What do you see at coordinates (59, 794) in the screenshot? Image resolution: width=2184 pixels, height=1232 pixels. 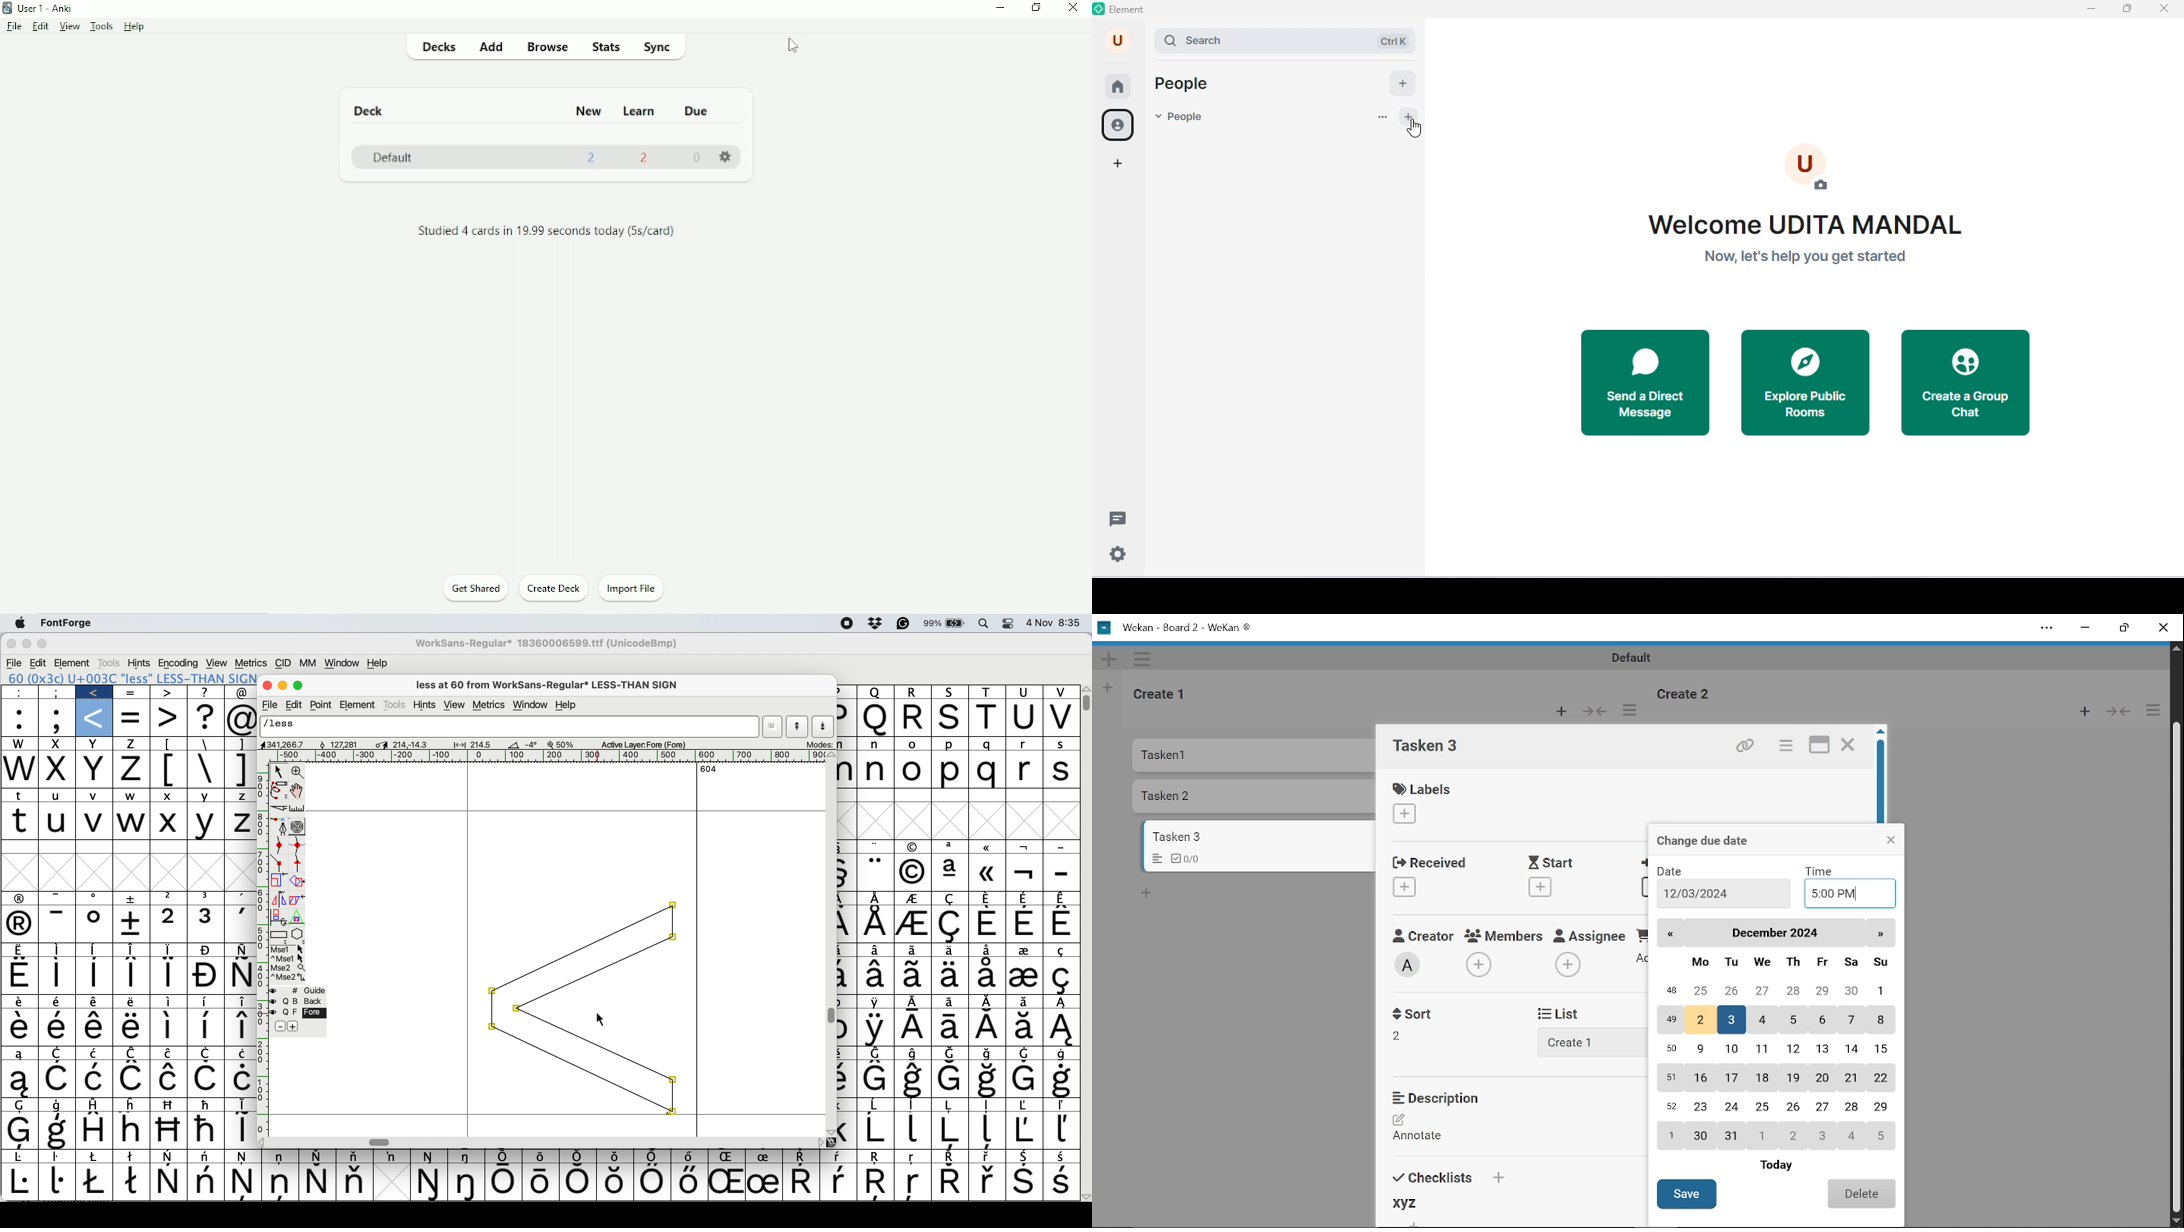 I see `u` at bounding box center [59, 794].